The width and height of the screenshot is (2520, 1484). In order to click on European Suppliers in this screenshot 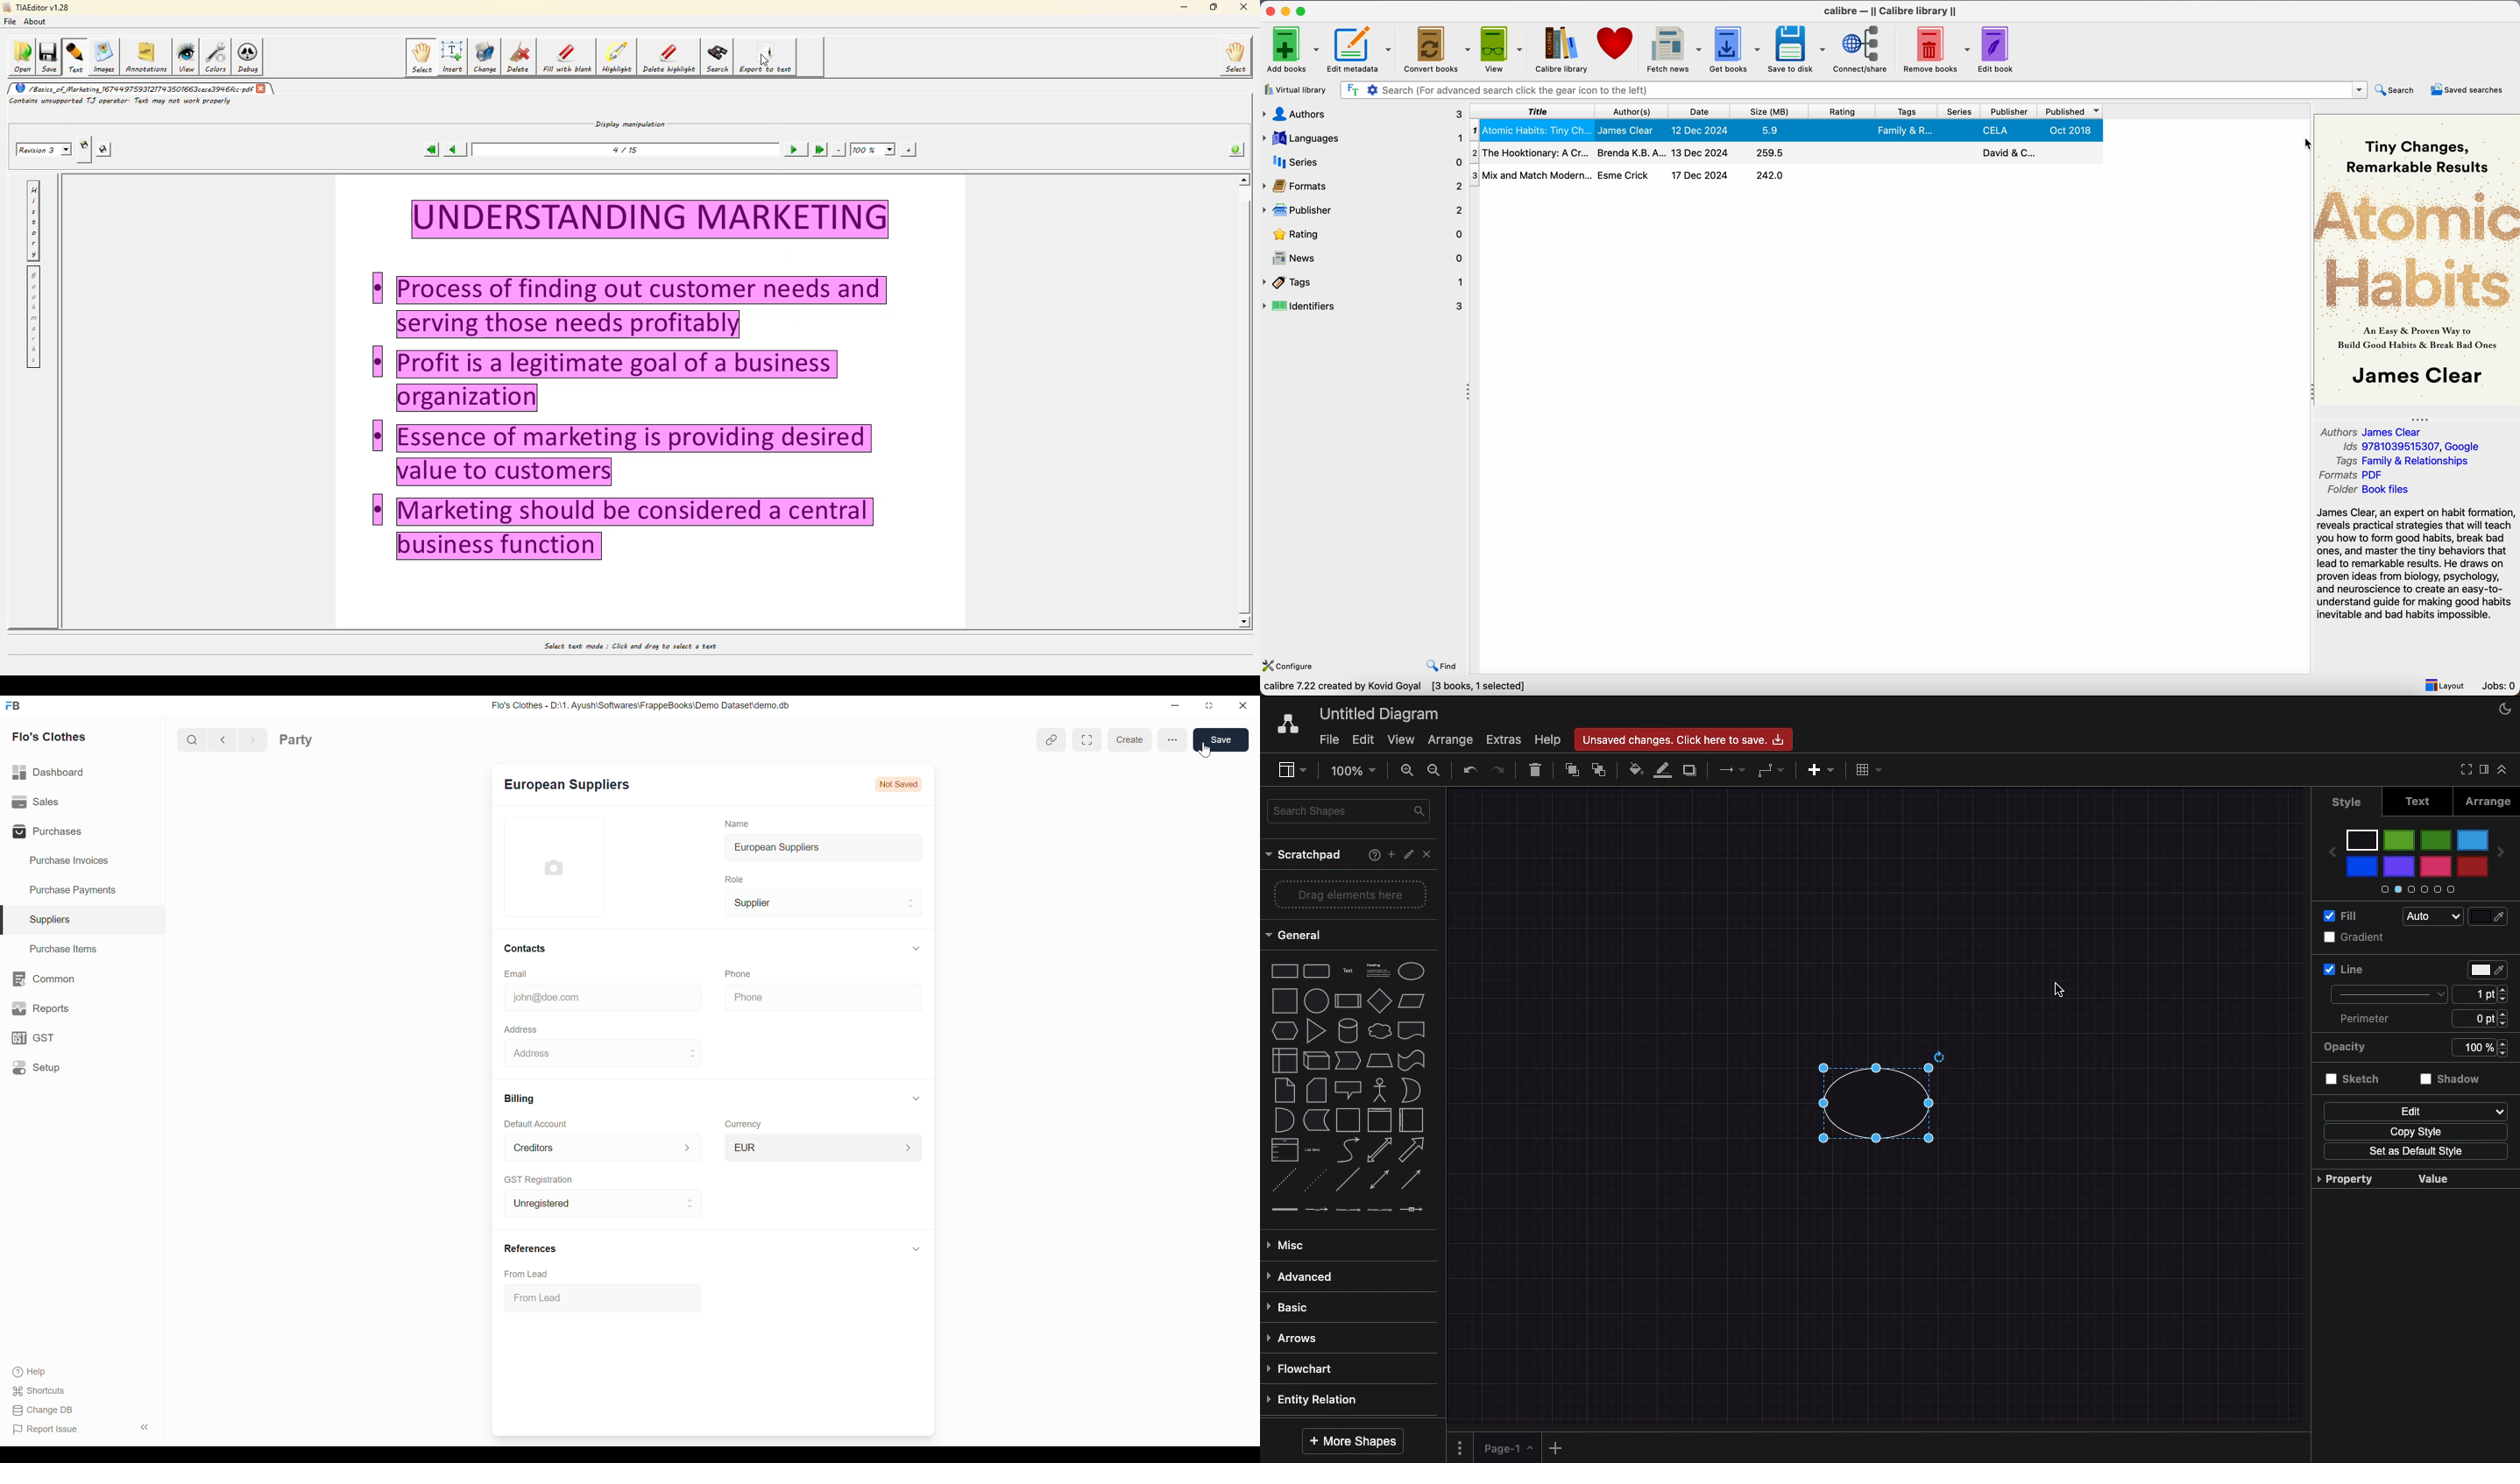, I will do `click(769, 847)`.